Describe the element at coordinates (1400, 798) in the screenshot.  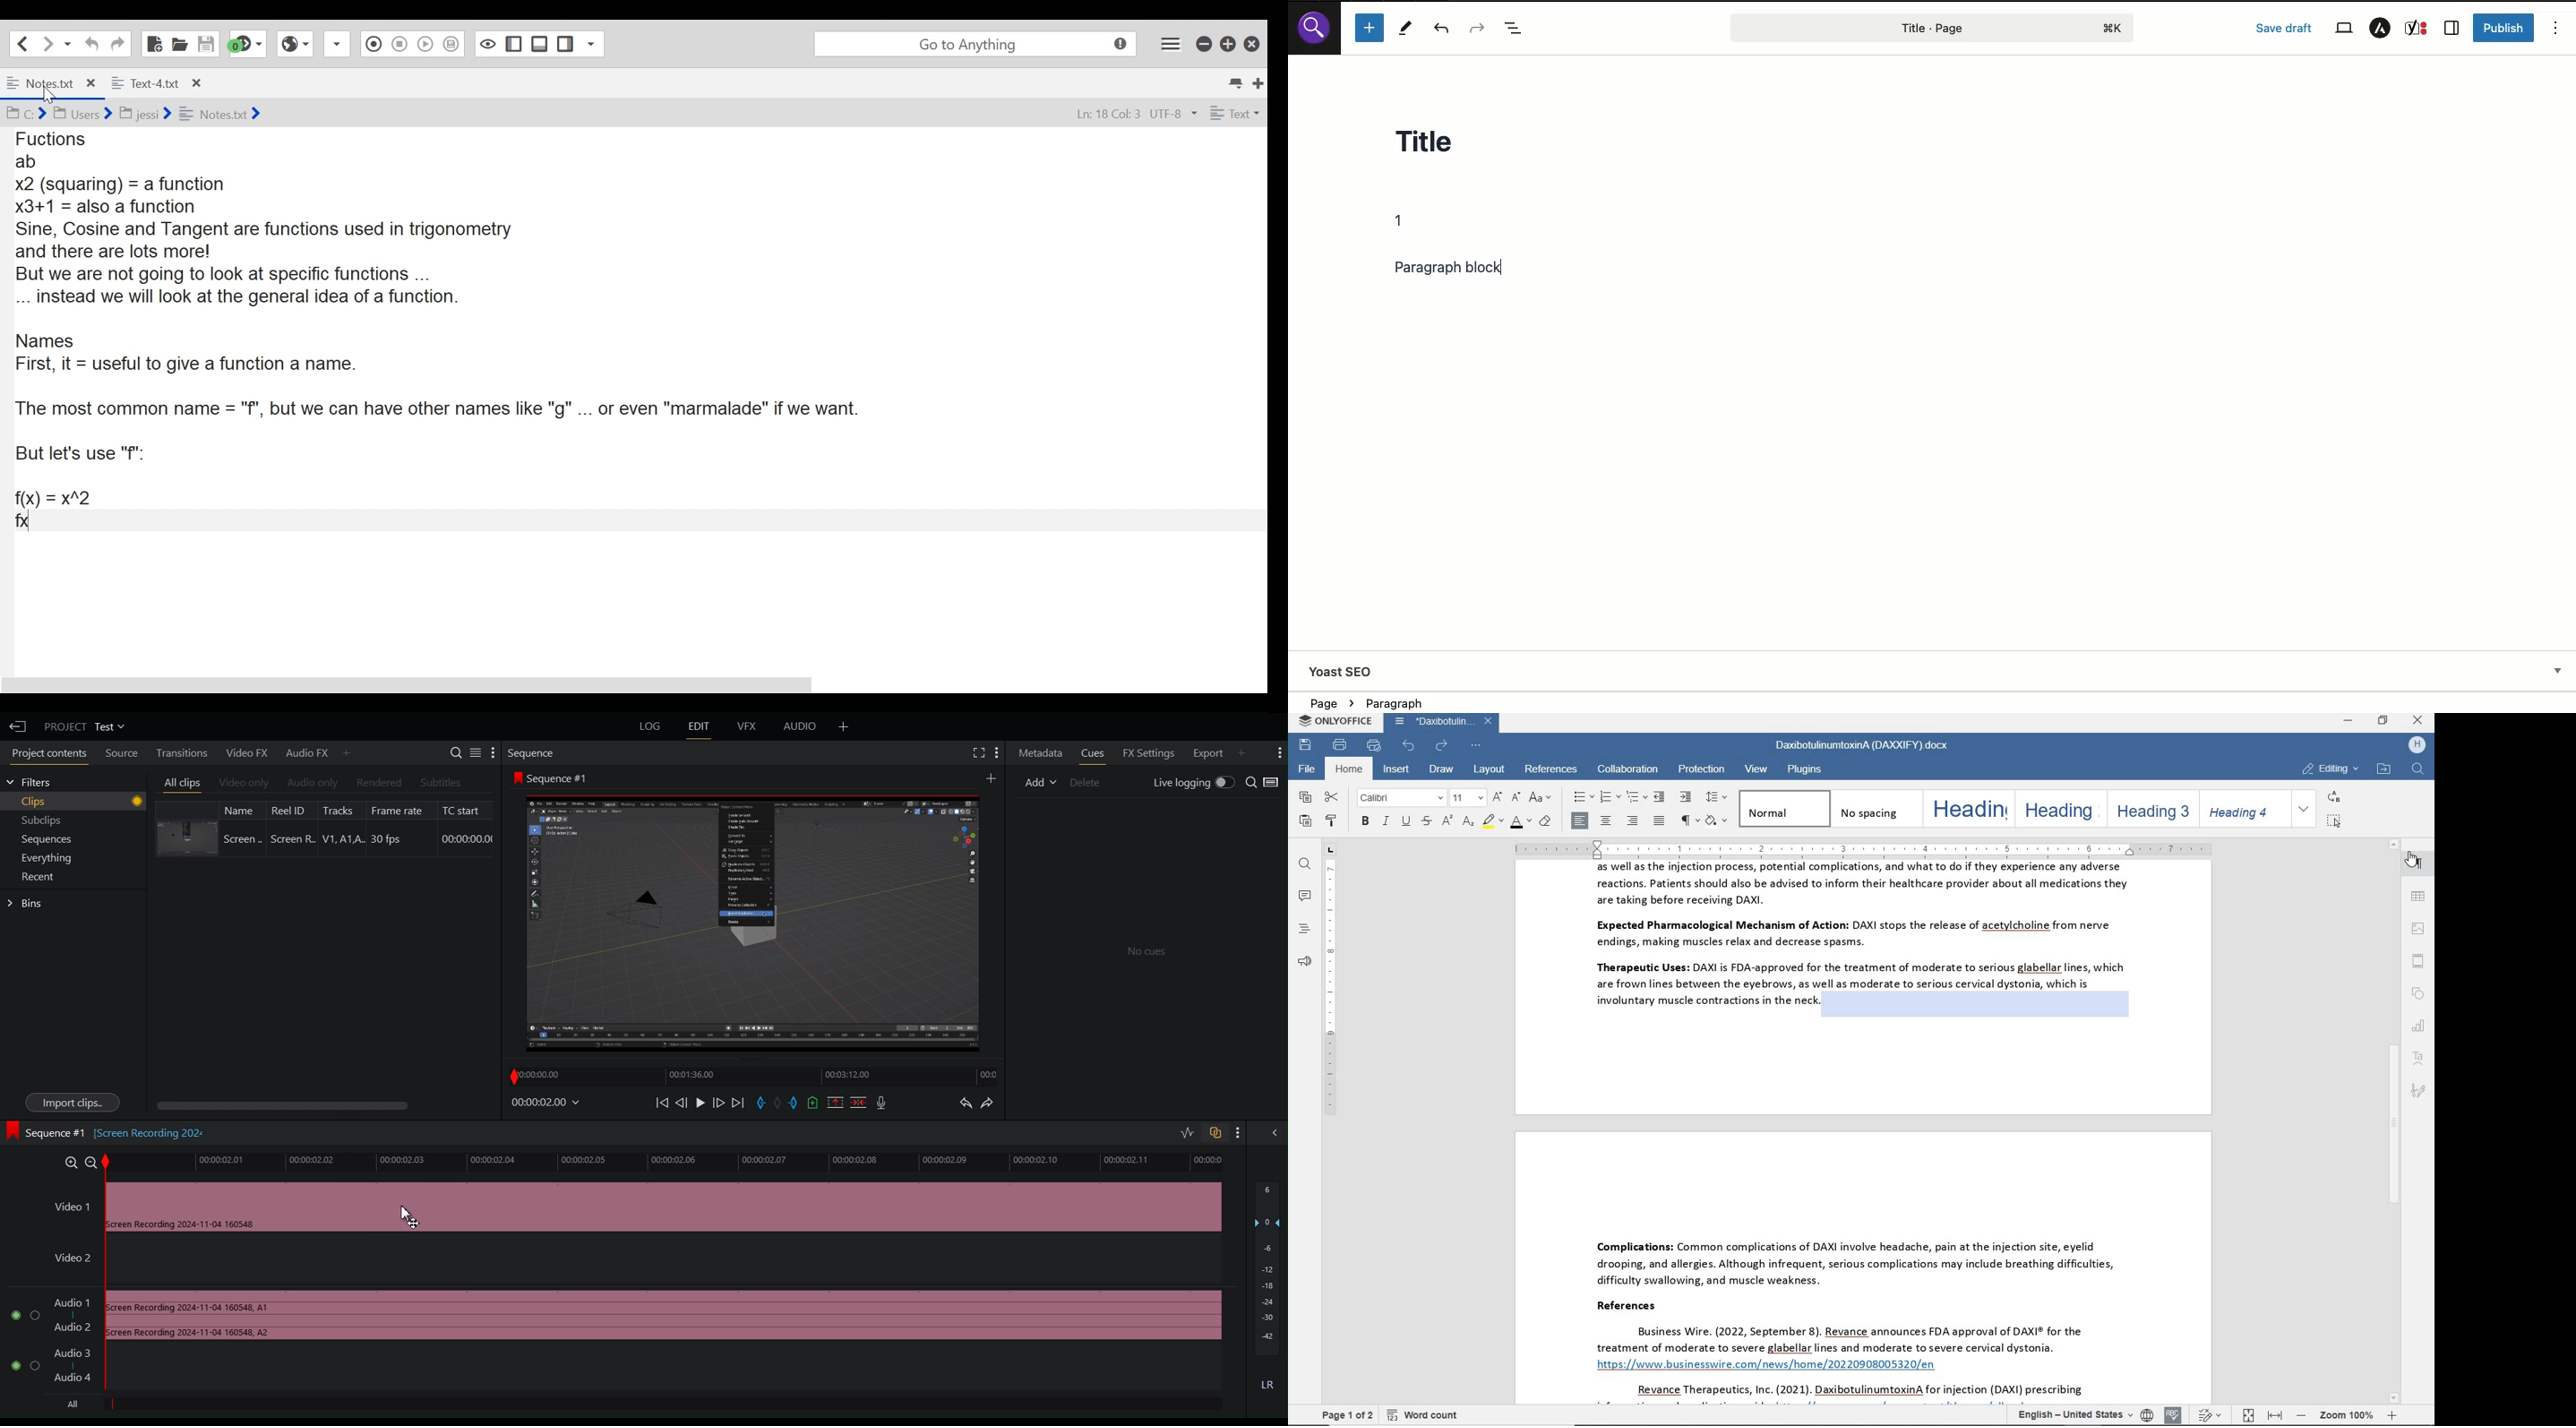
I see `font` at that location.